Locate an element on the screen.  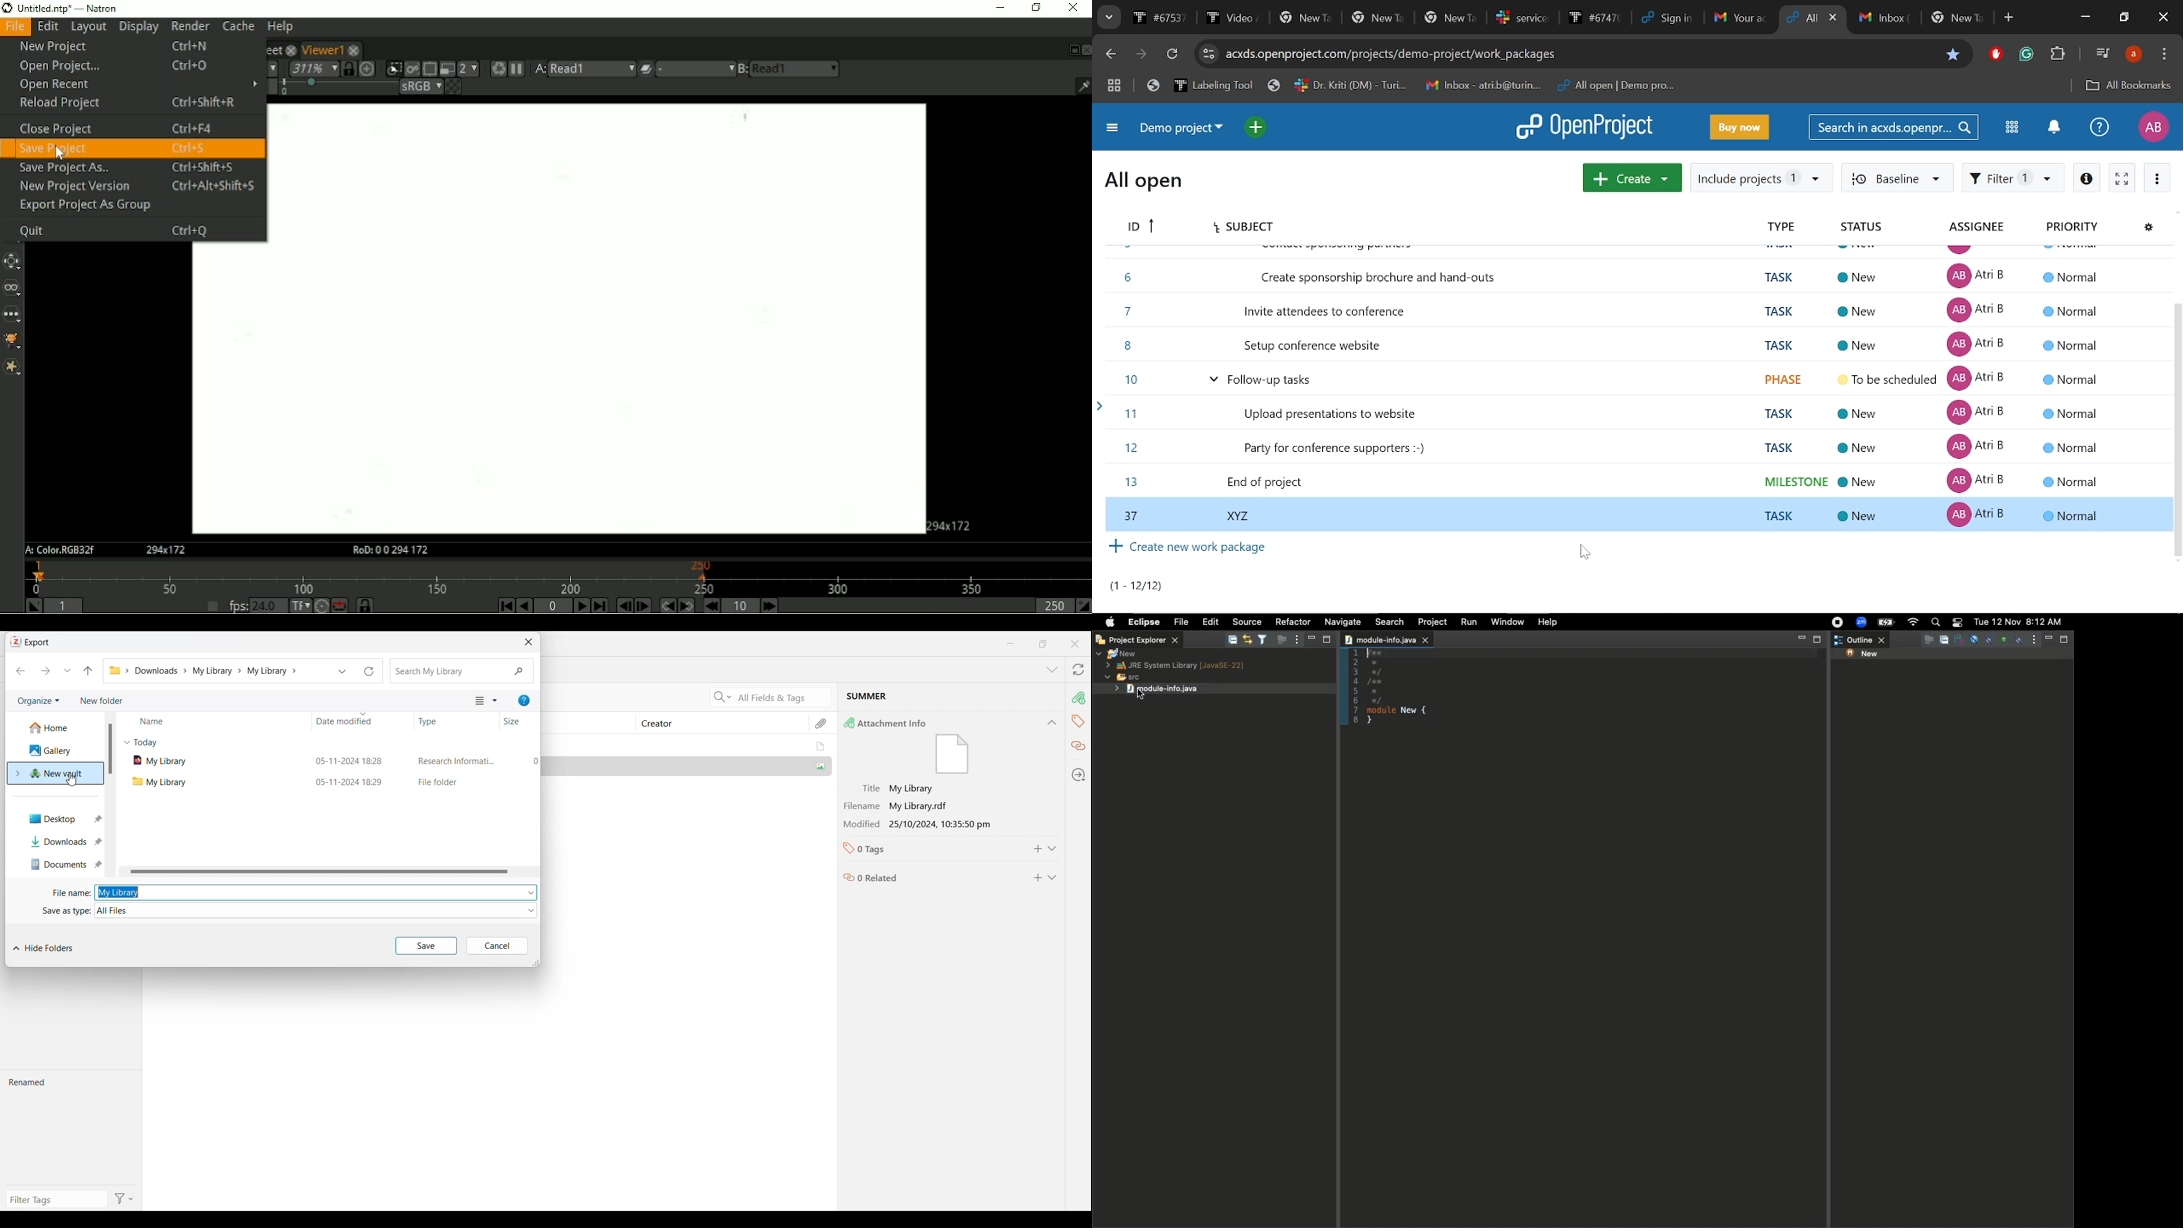
Forces a new render of the current frame is located at coordinates (496, 69).